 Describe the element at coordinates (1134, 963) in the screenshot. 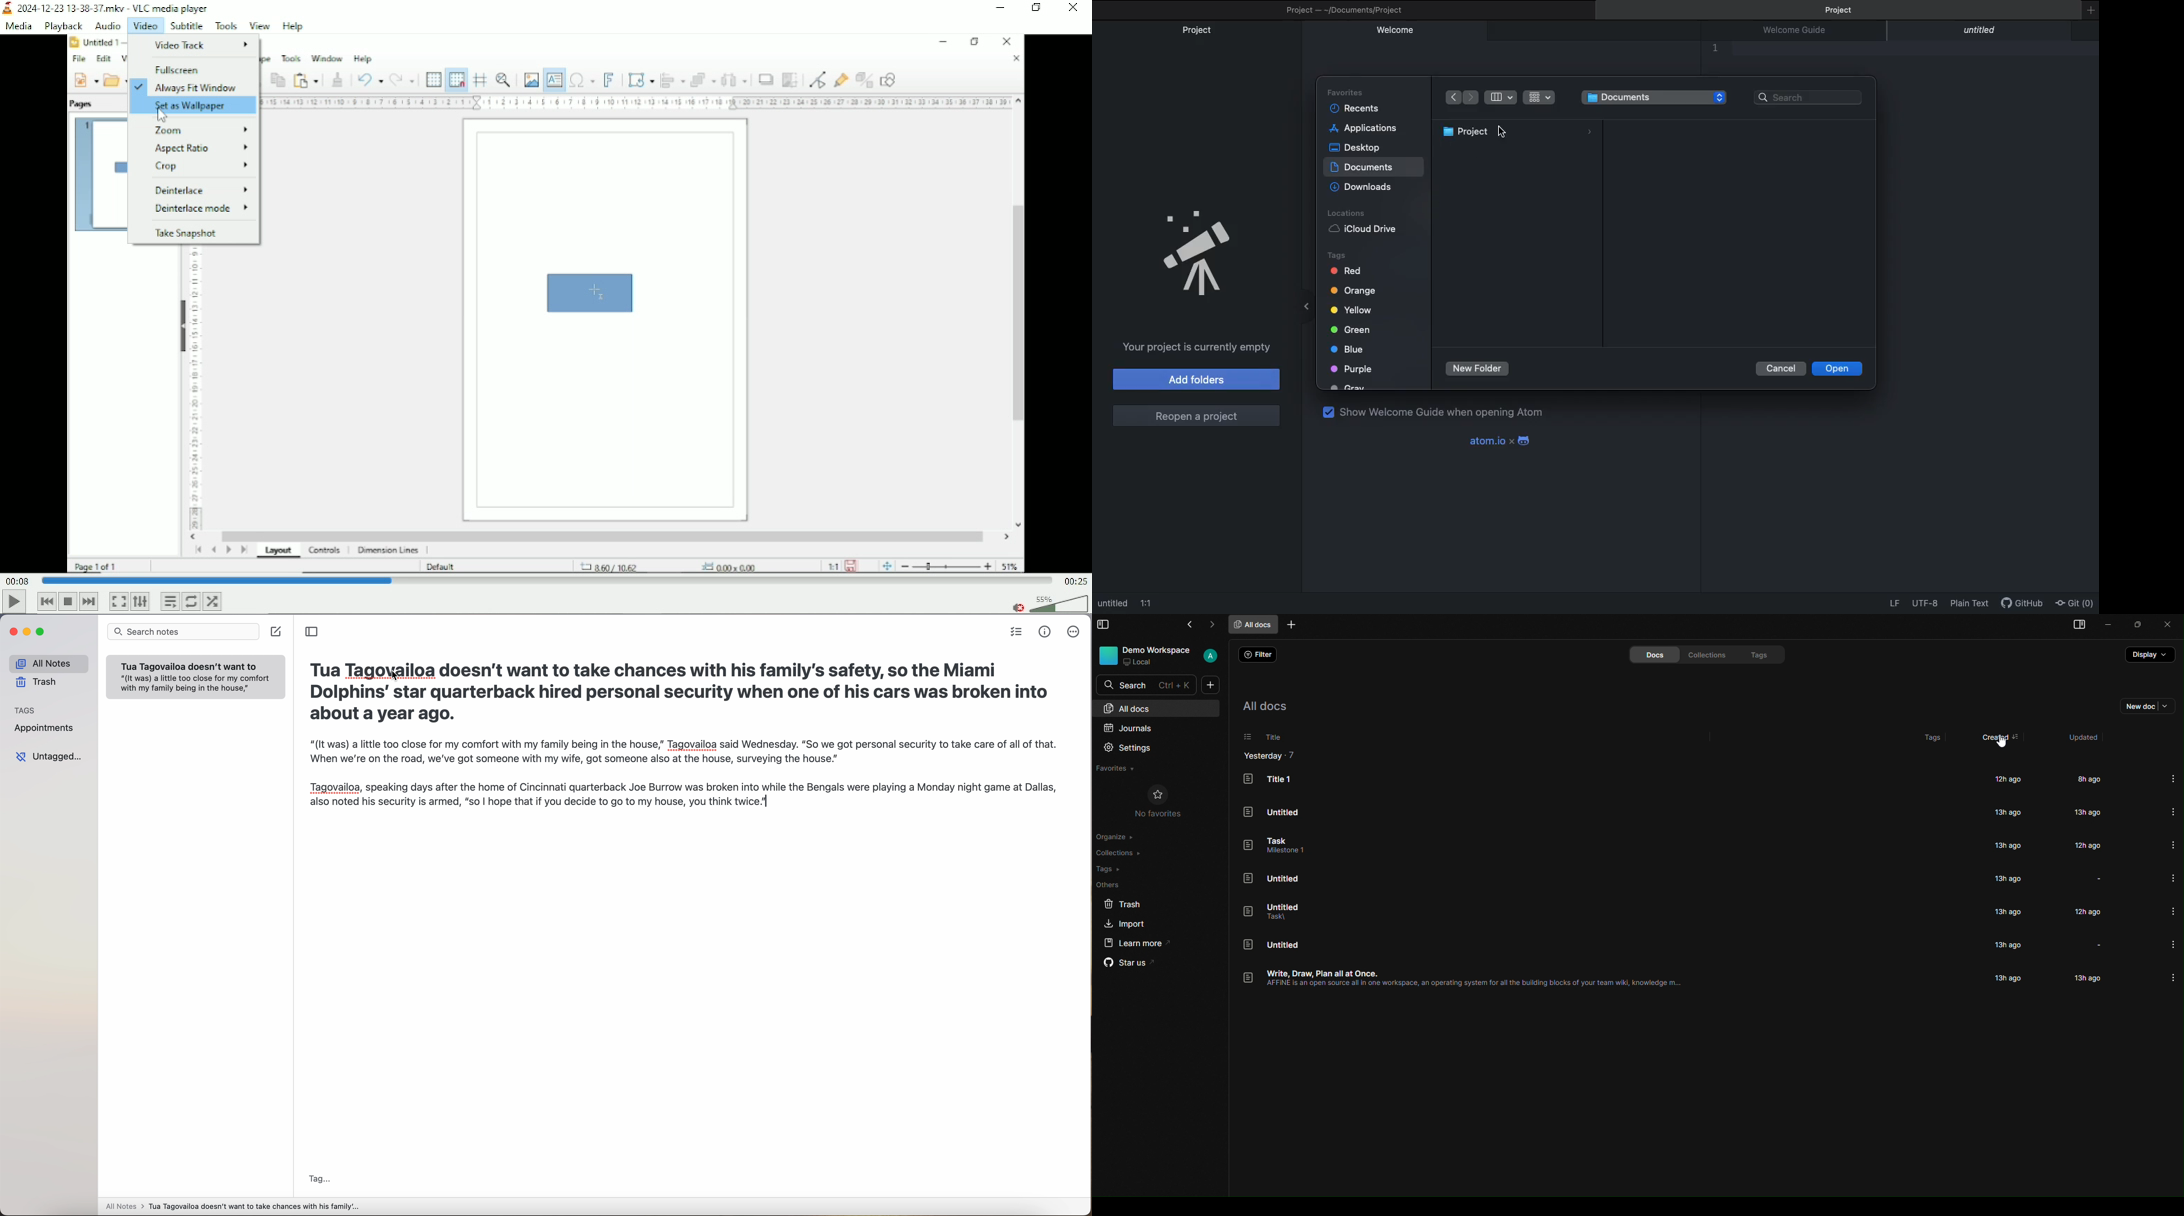

I see `star us` at that location.